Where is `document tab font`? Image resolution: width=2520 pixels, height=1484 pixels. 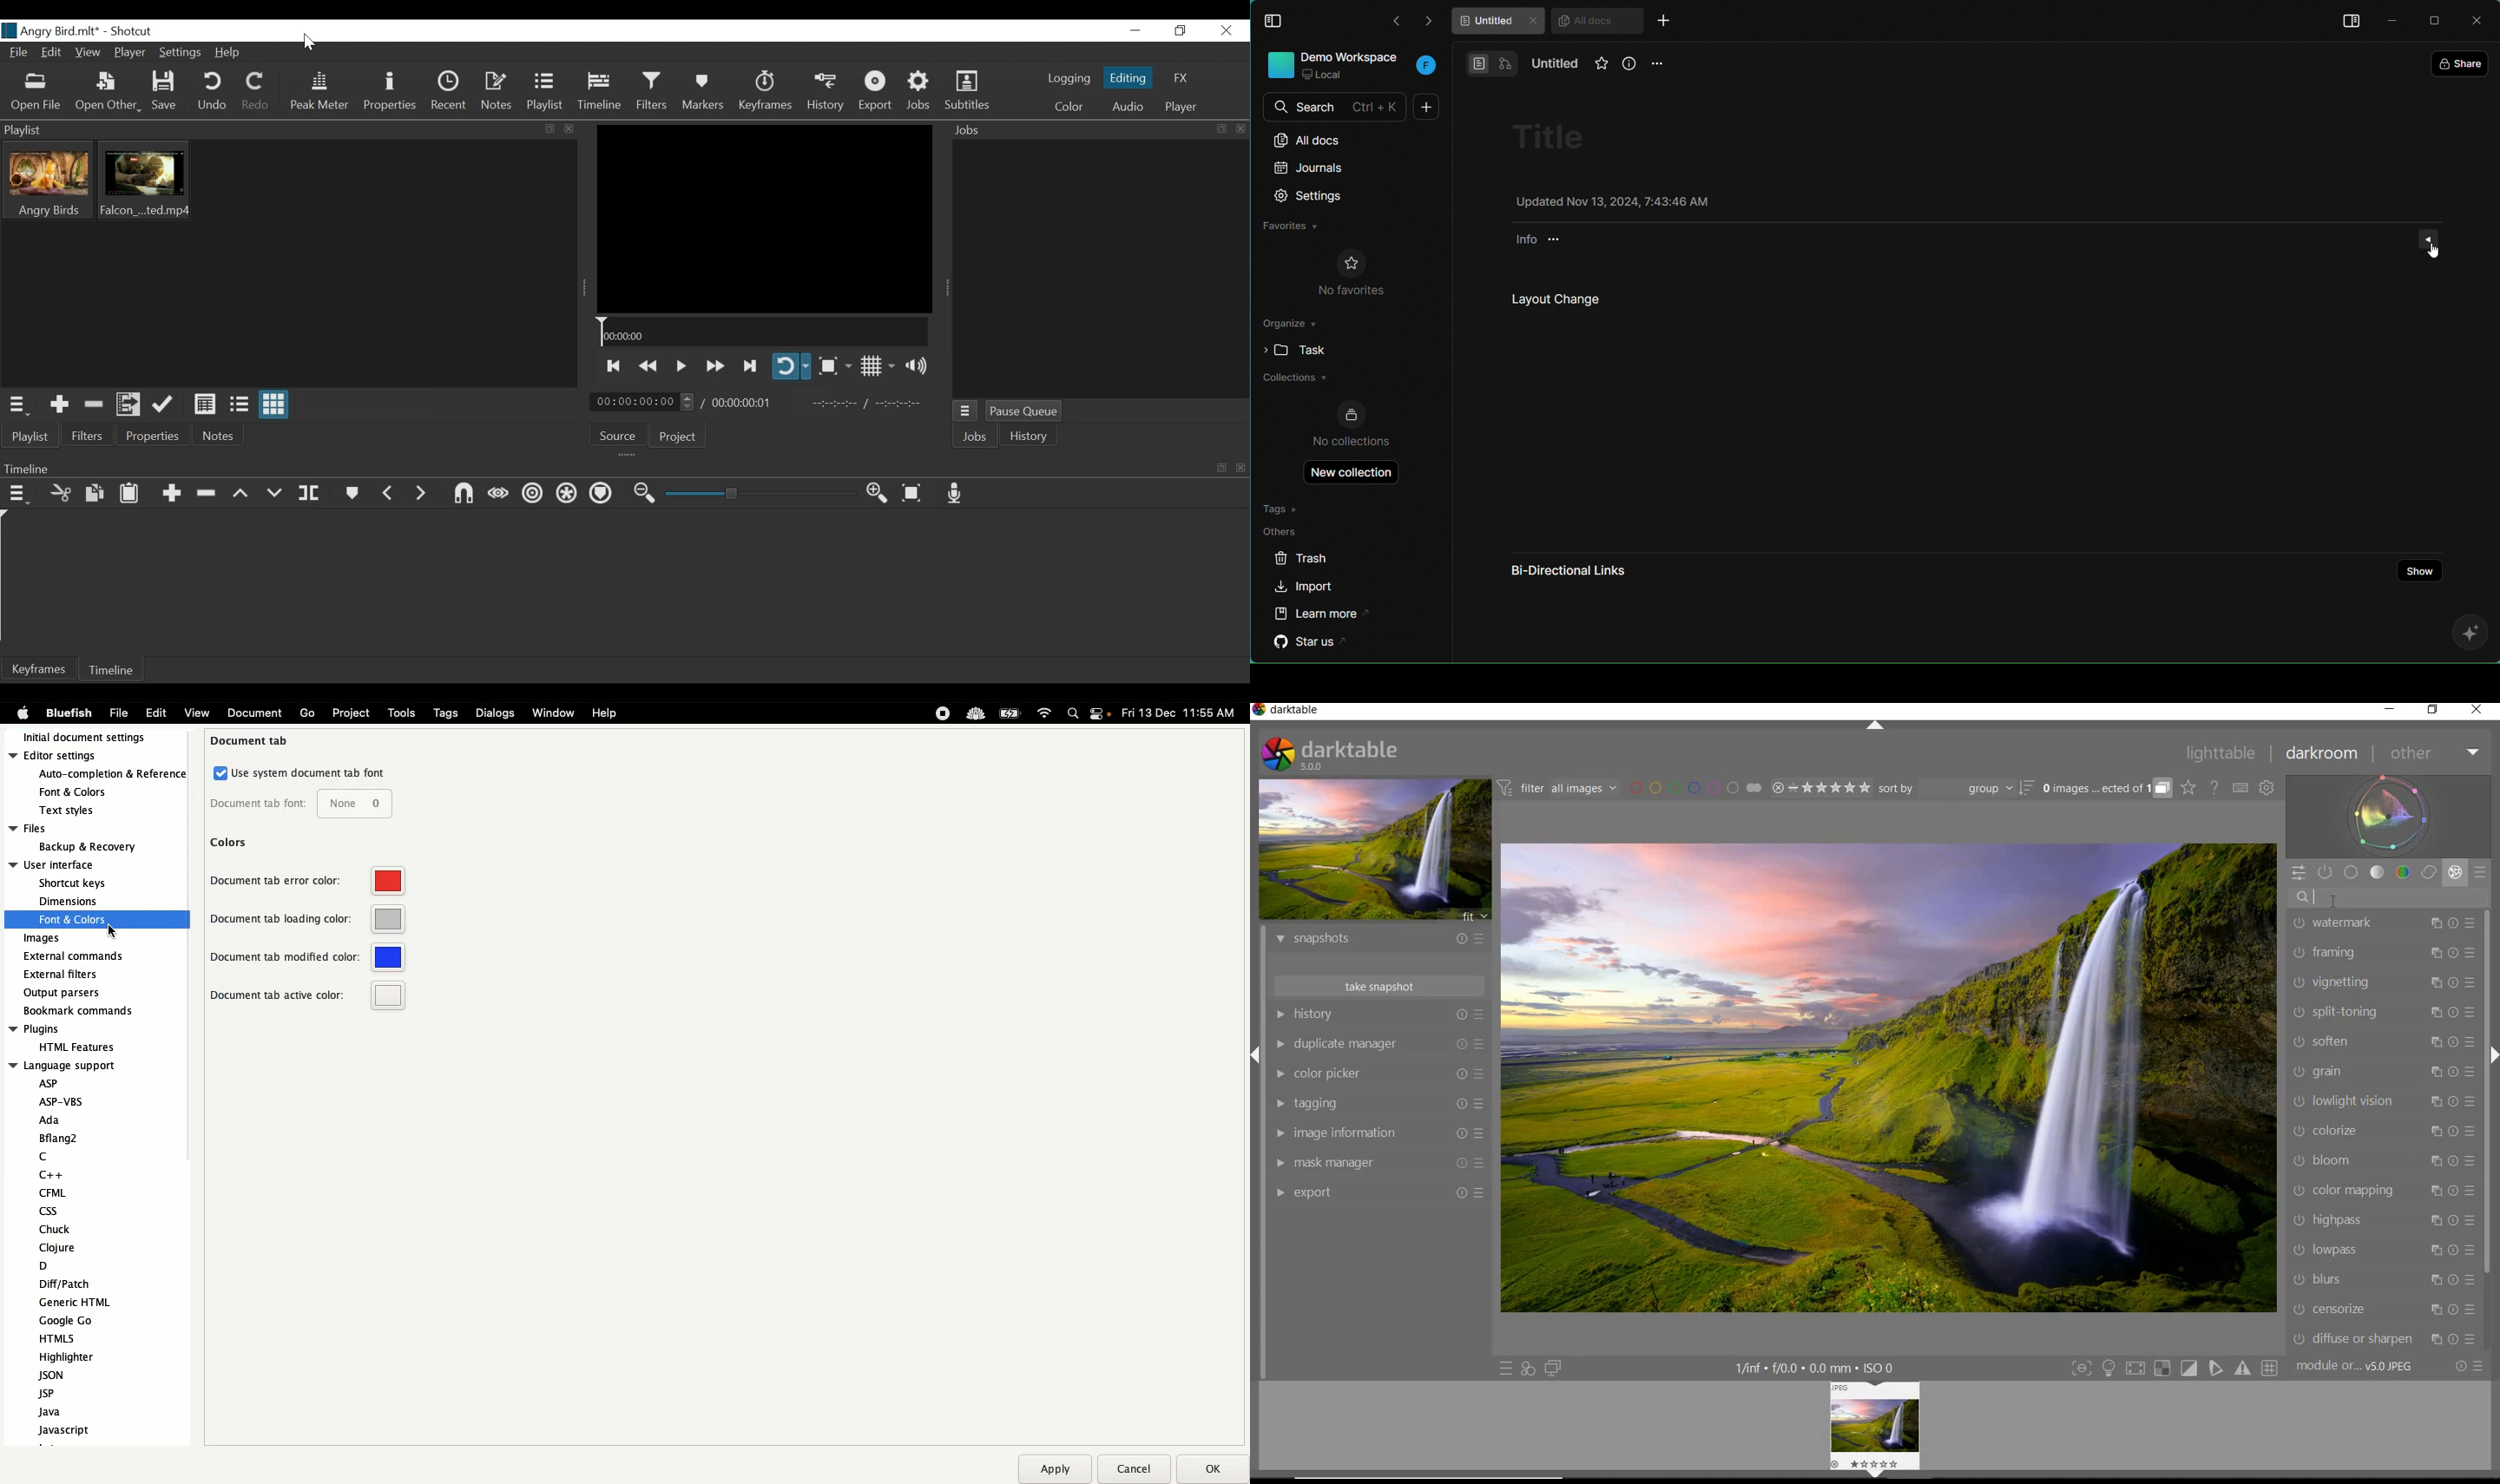
document tab font is located at coordinates (261, 804).